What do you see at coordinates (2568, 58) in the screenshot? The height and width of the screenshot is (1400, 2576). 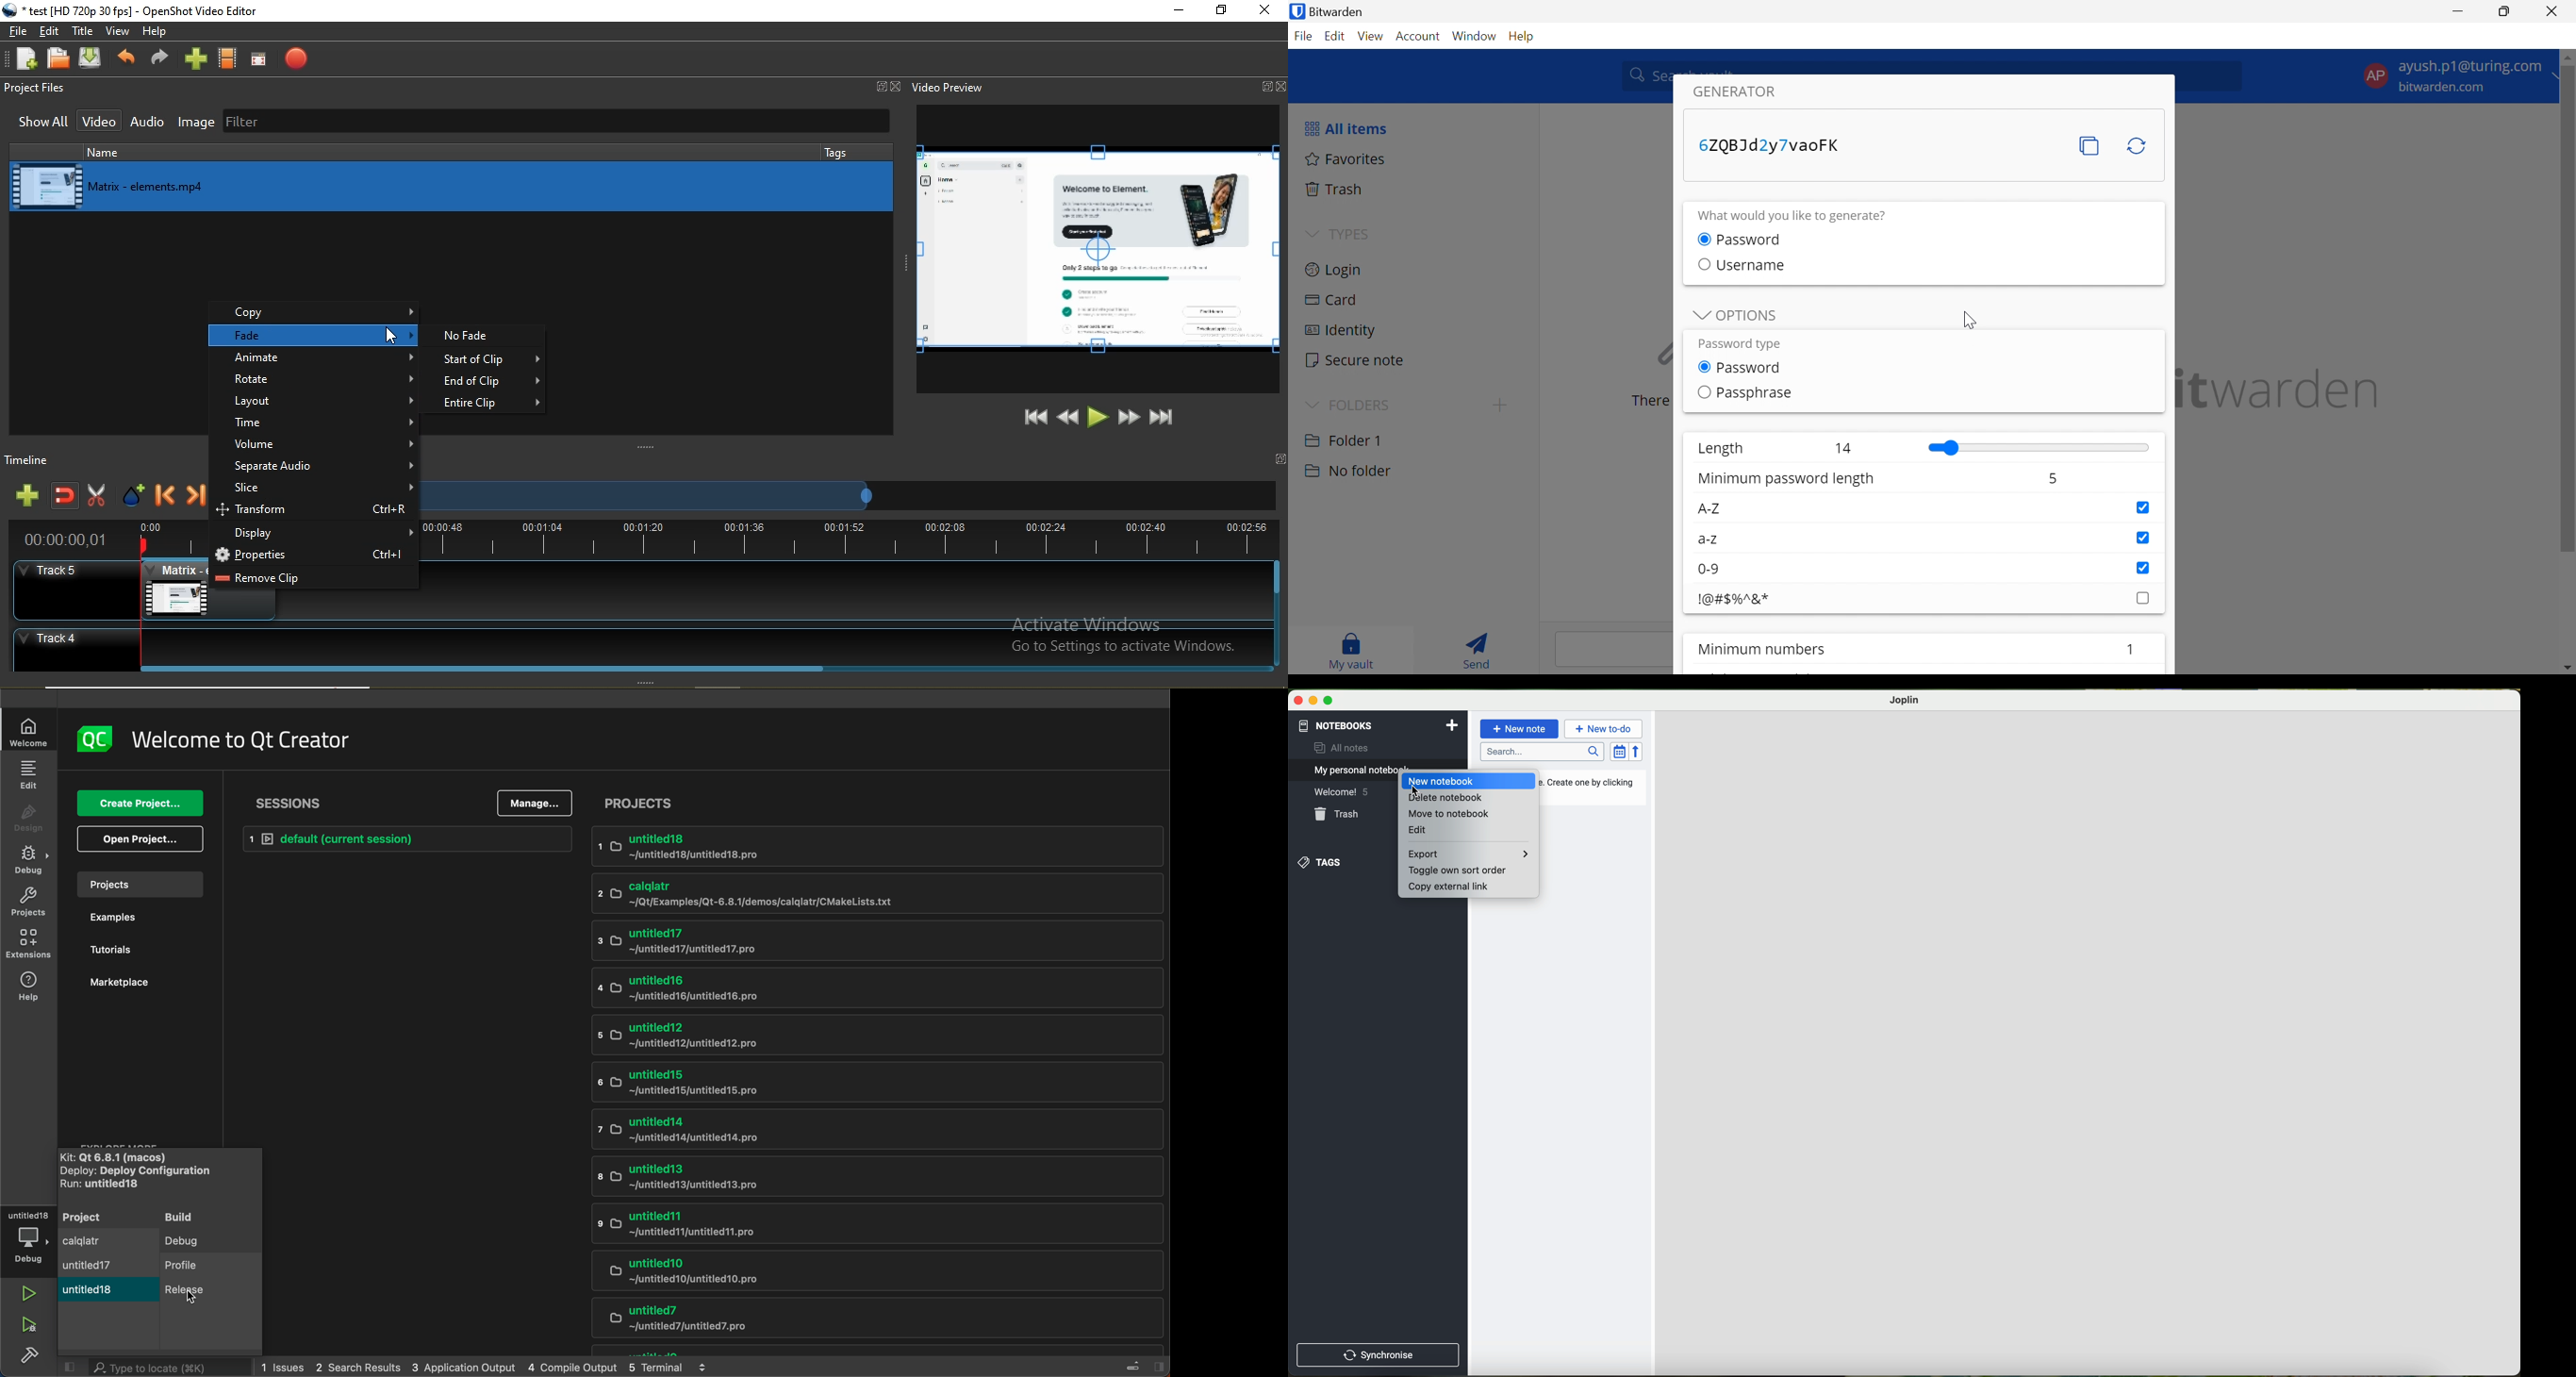 I see `move up` at bounding box center [2568, 58].